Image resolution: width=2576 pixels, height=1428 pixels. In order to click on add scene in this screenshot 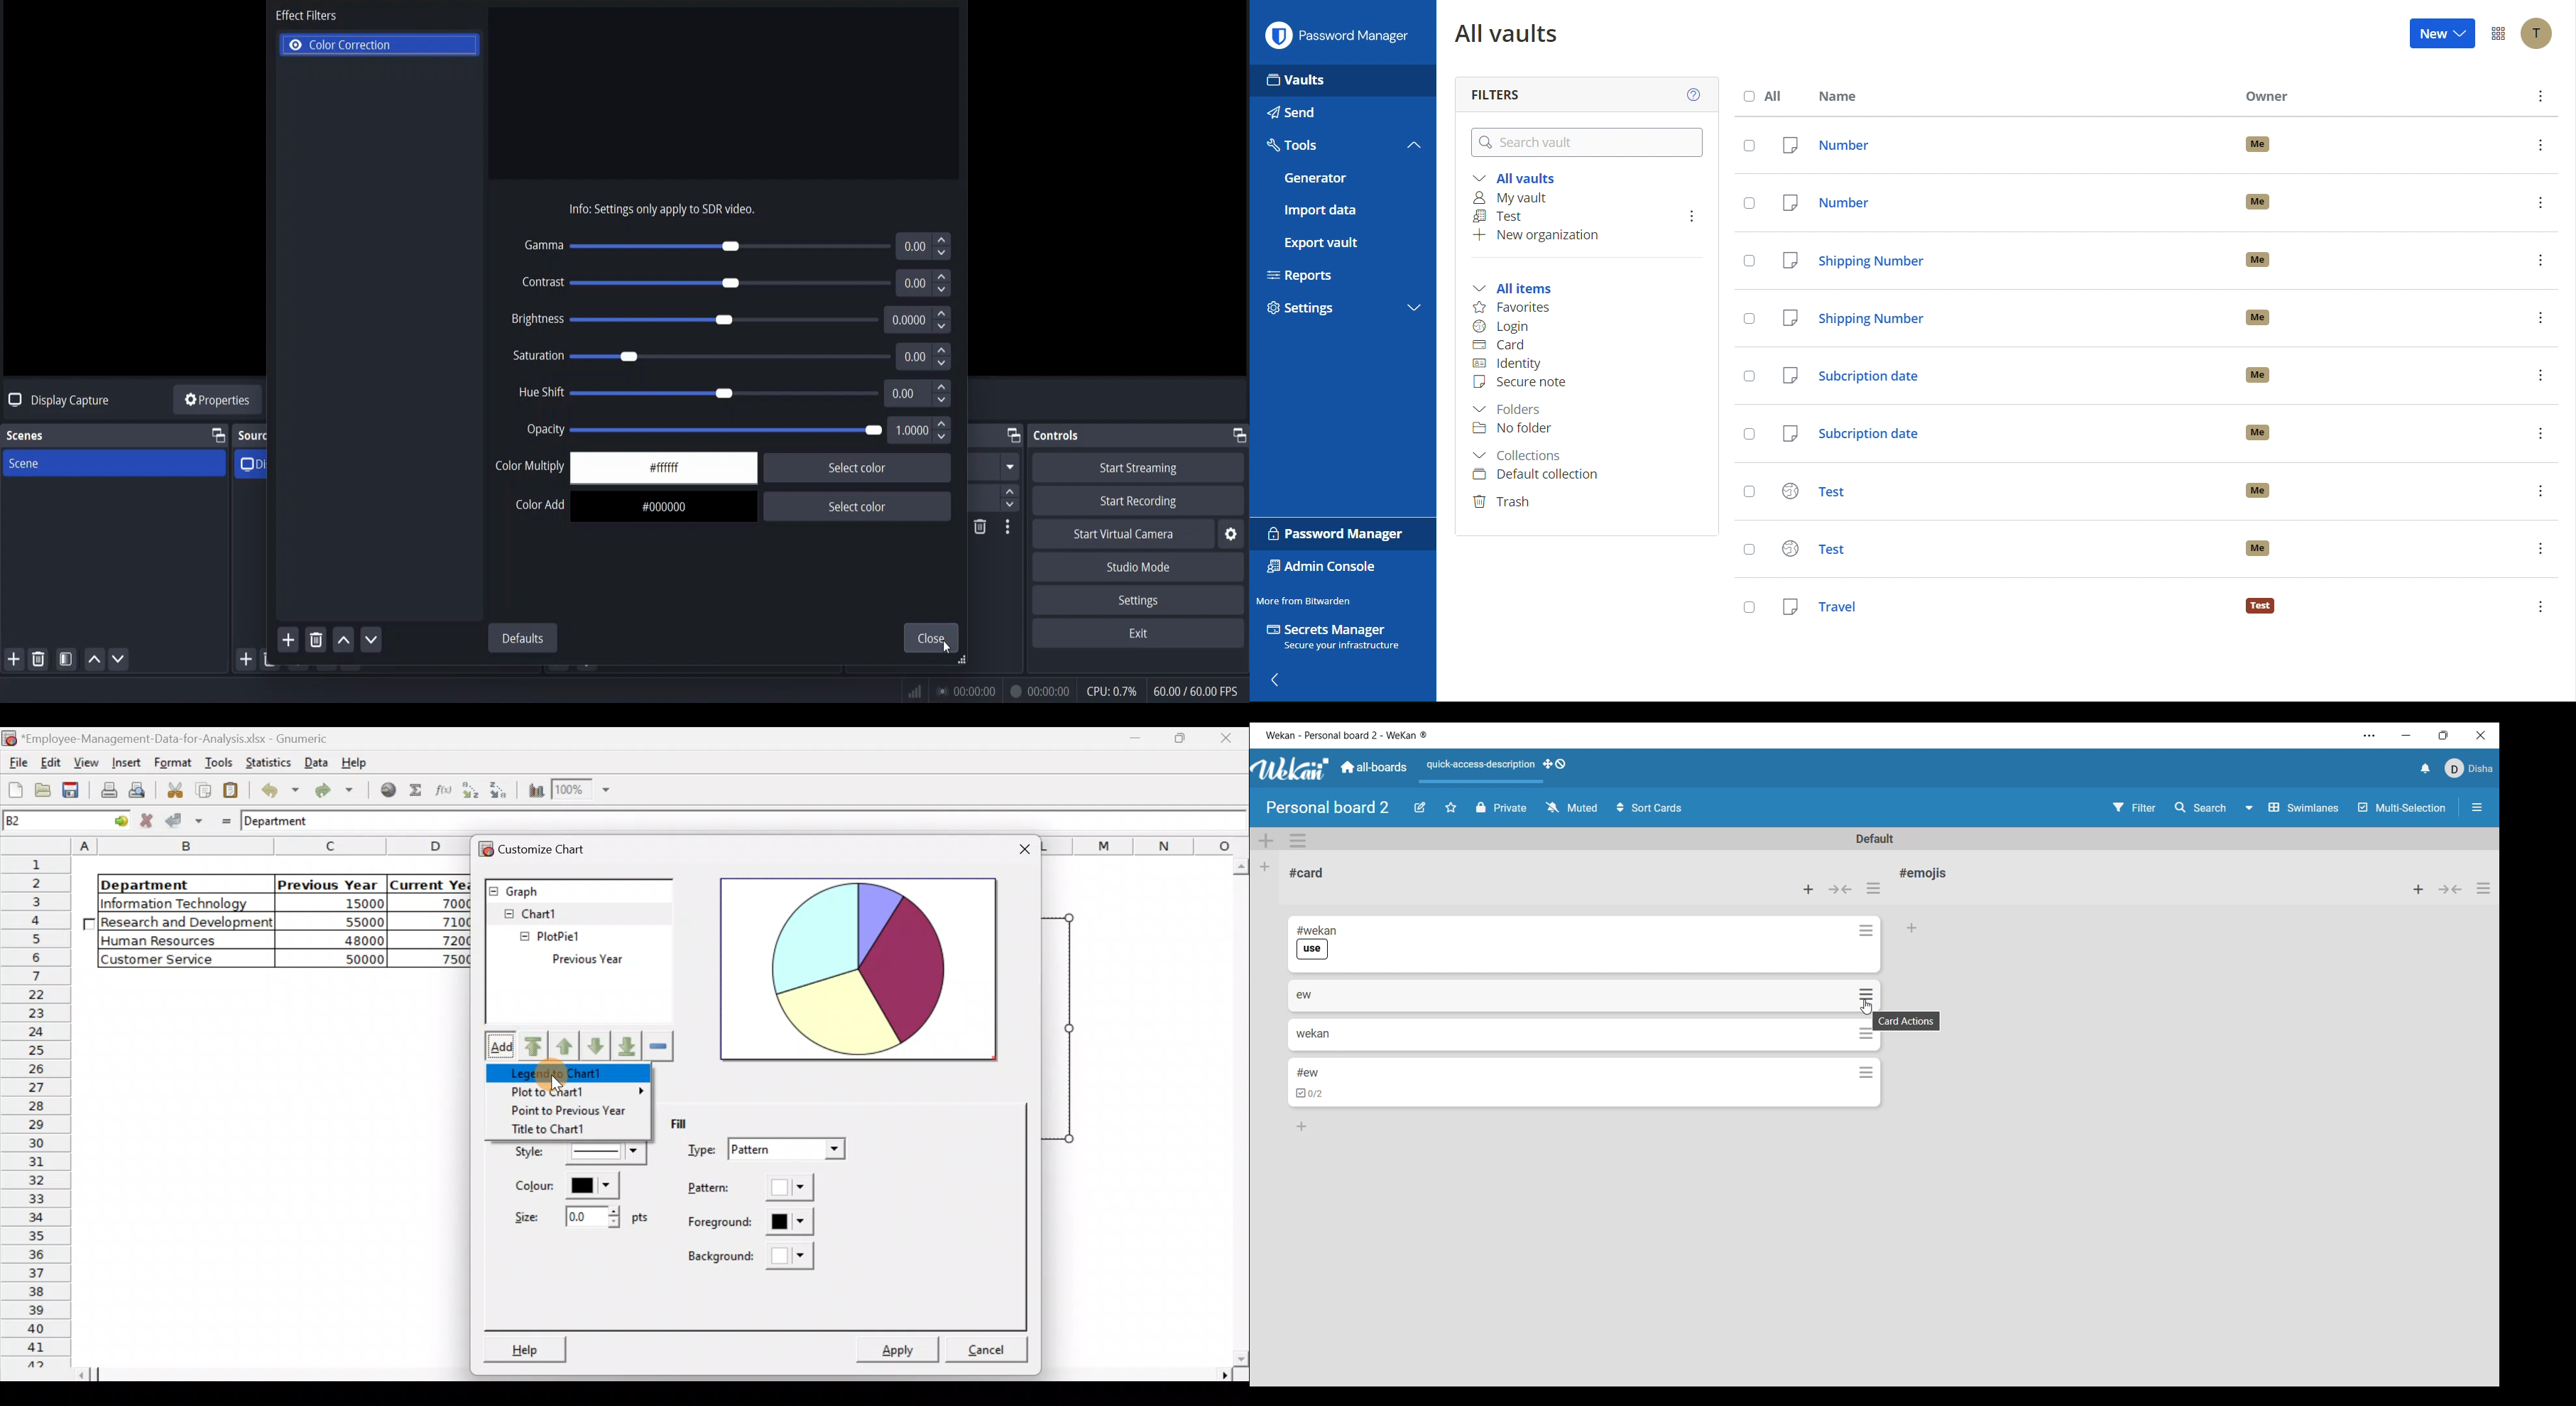, I will do `click(14, 660)`.